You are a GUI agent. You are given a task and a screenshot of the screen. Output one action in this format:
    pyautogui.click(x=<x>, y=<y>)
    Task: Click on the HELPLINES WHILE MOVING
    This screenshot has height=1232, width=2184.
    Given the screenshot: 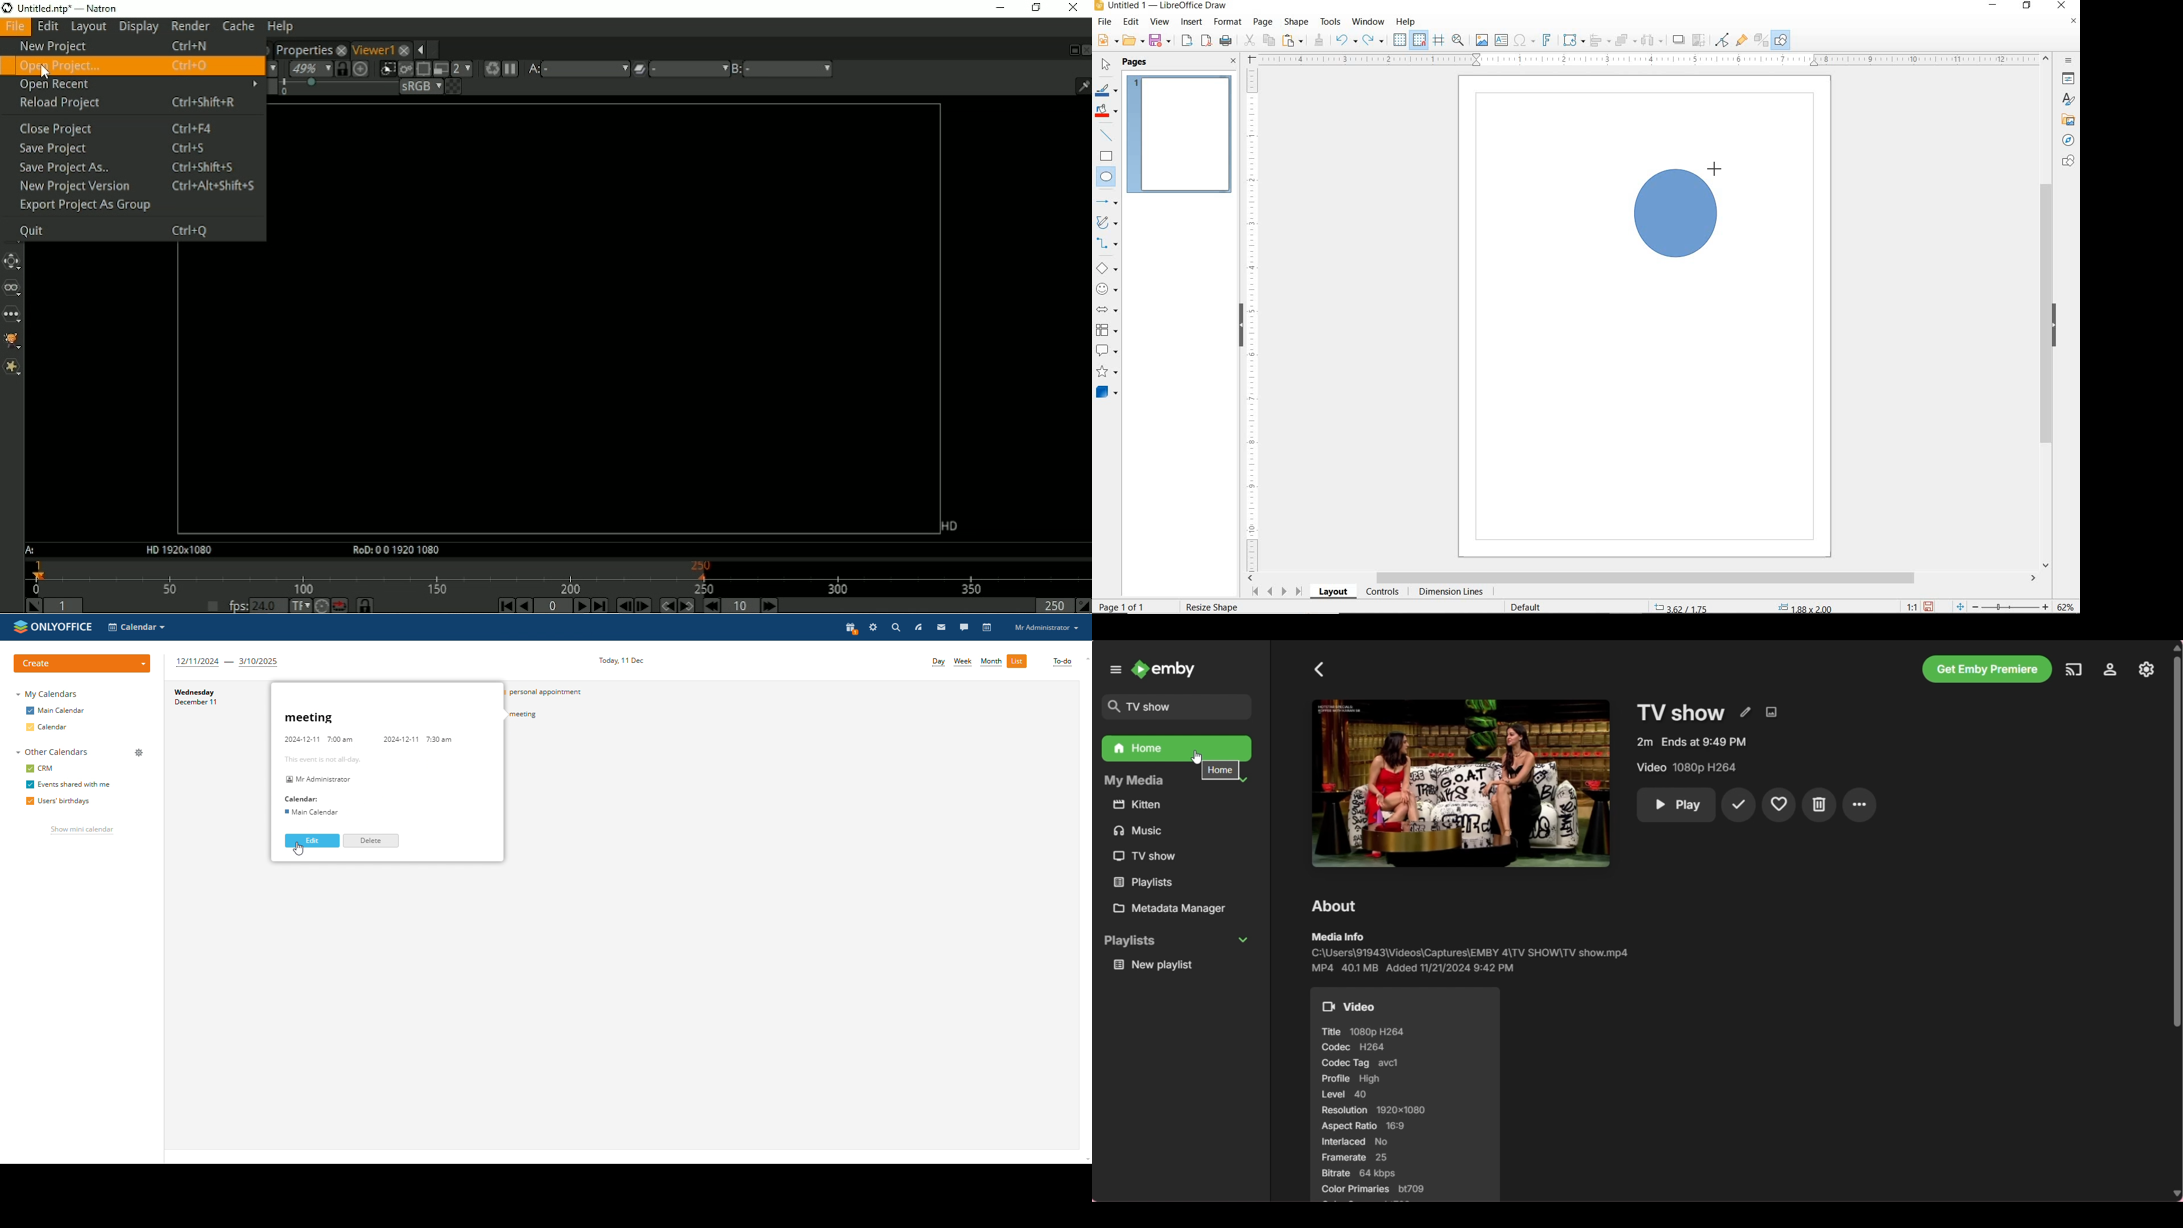 What is the action you would take?
    pyautogui.click(x=1438, y=41)
    